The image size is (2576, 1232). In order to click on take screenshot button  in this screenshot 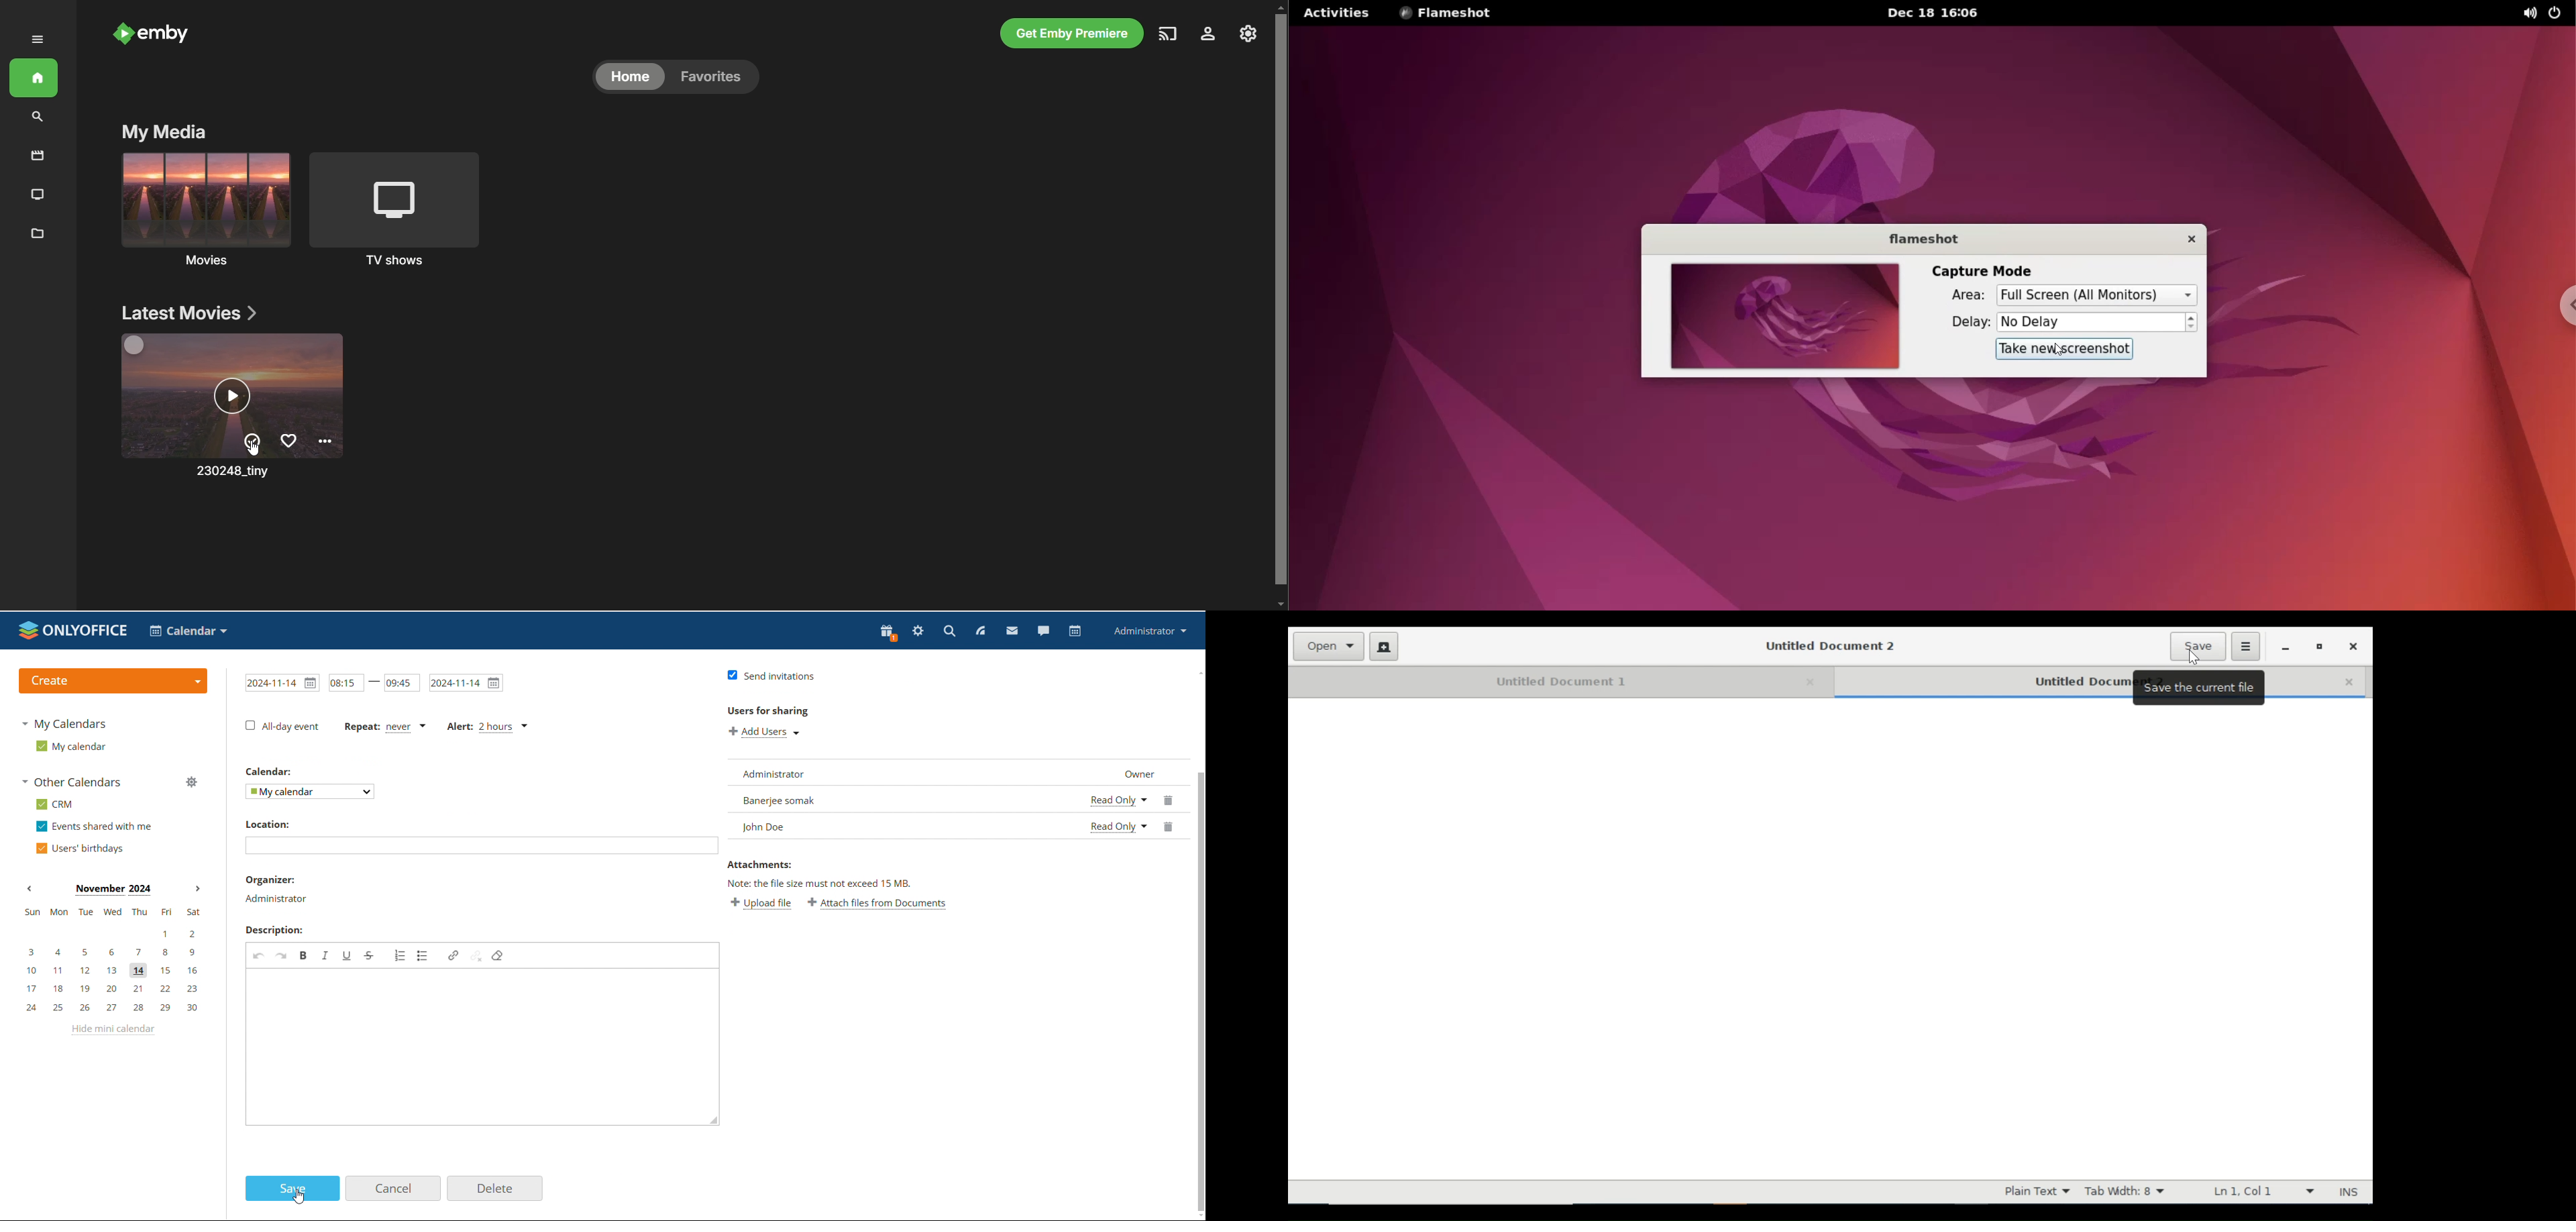, I will do `click(2066, 350)`.